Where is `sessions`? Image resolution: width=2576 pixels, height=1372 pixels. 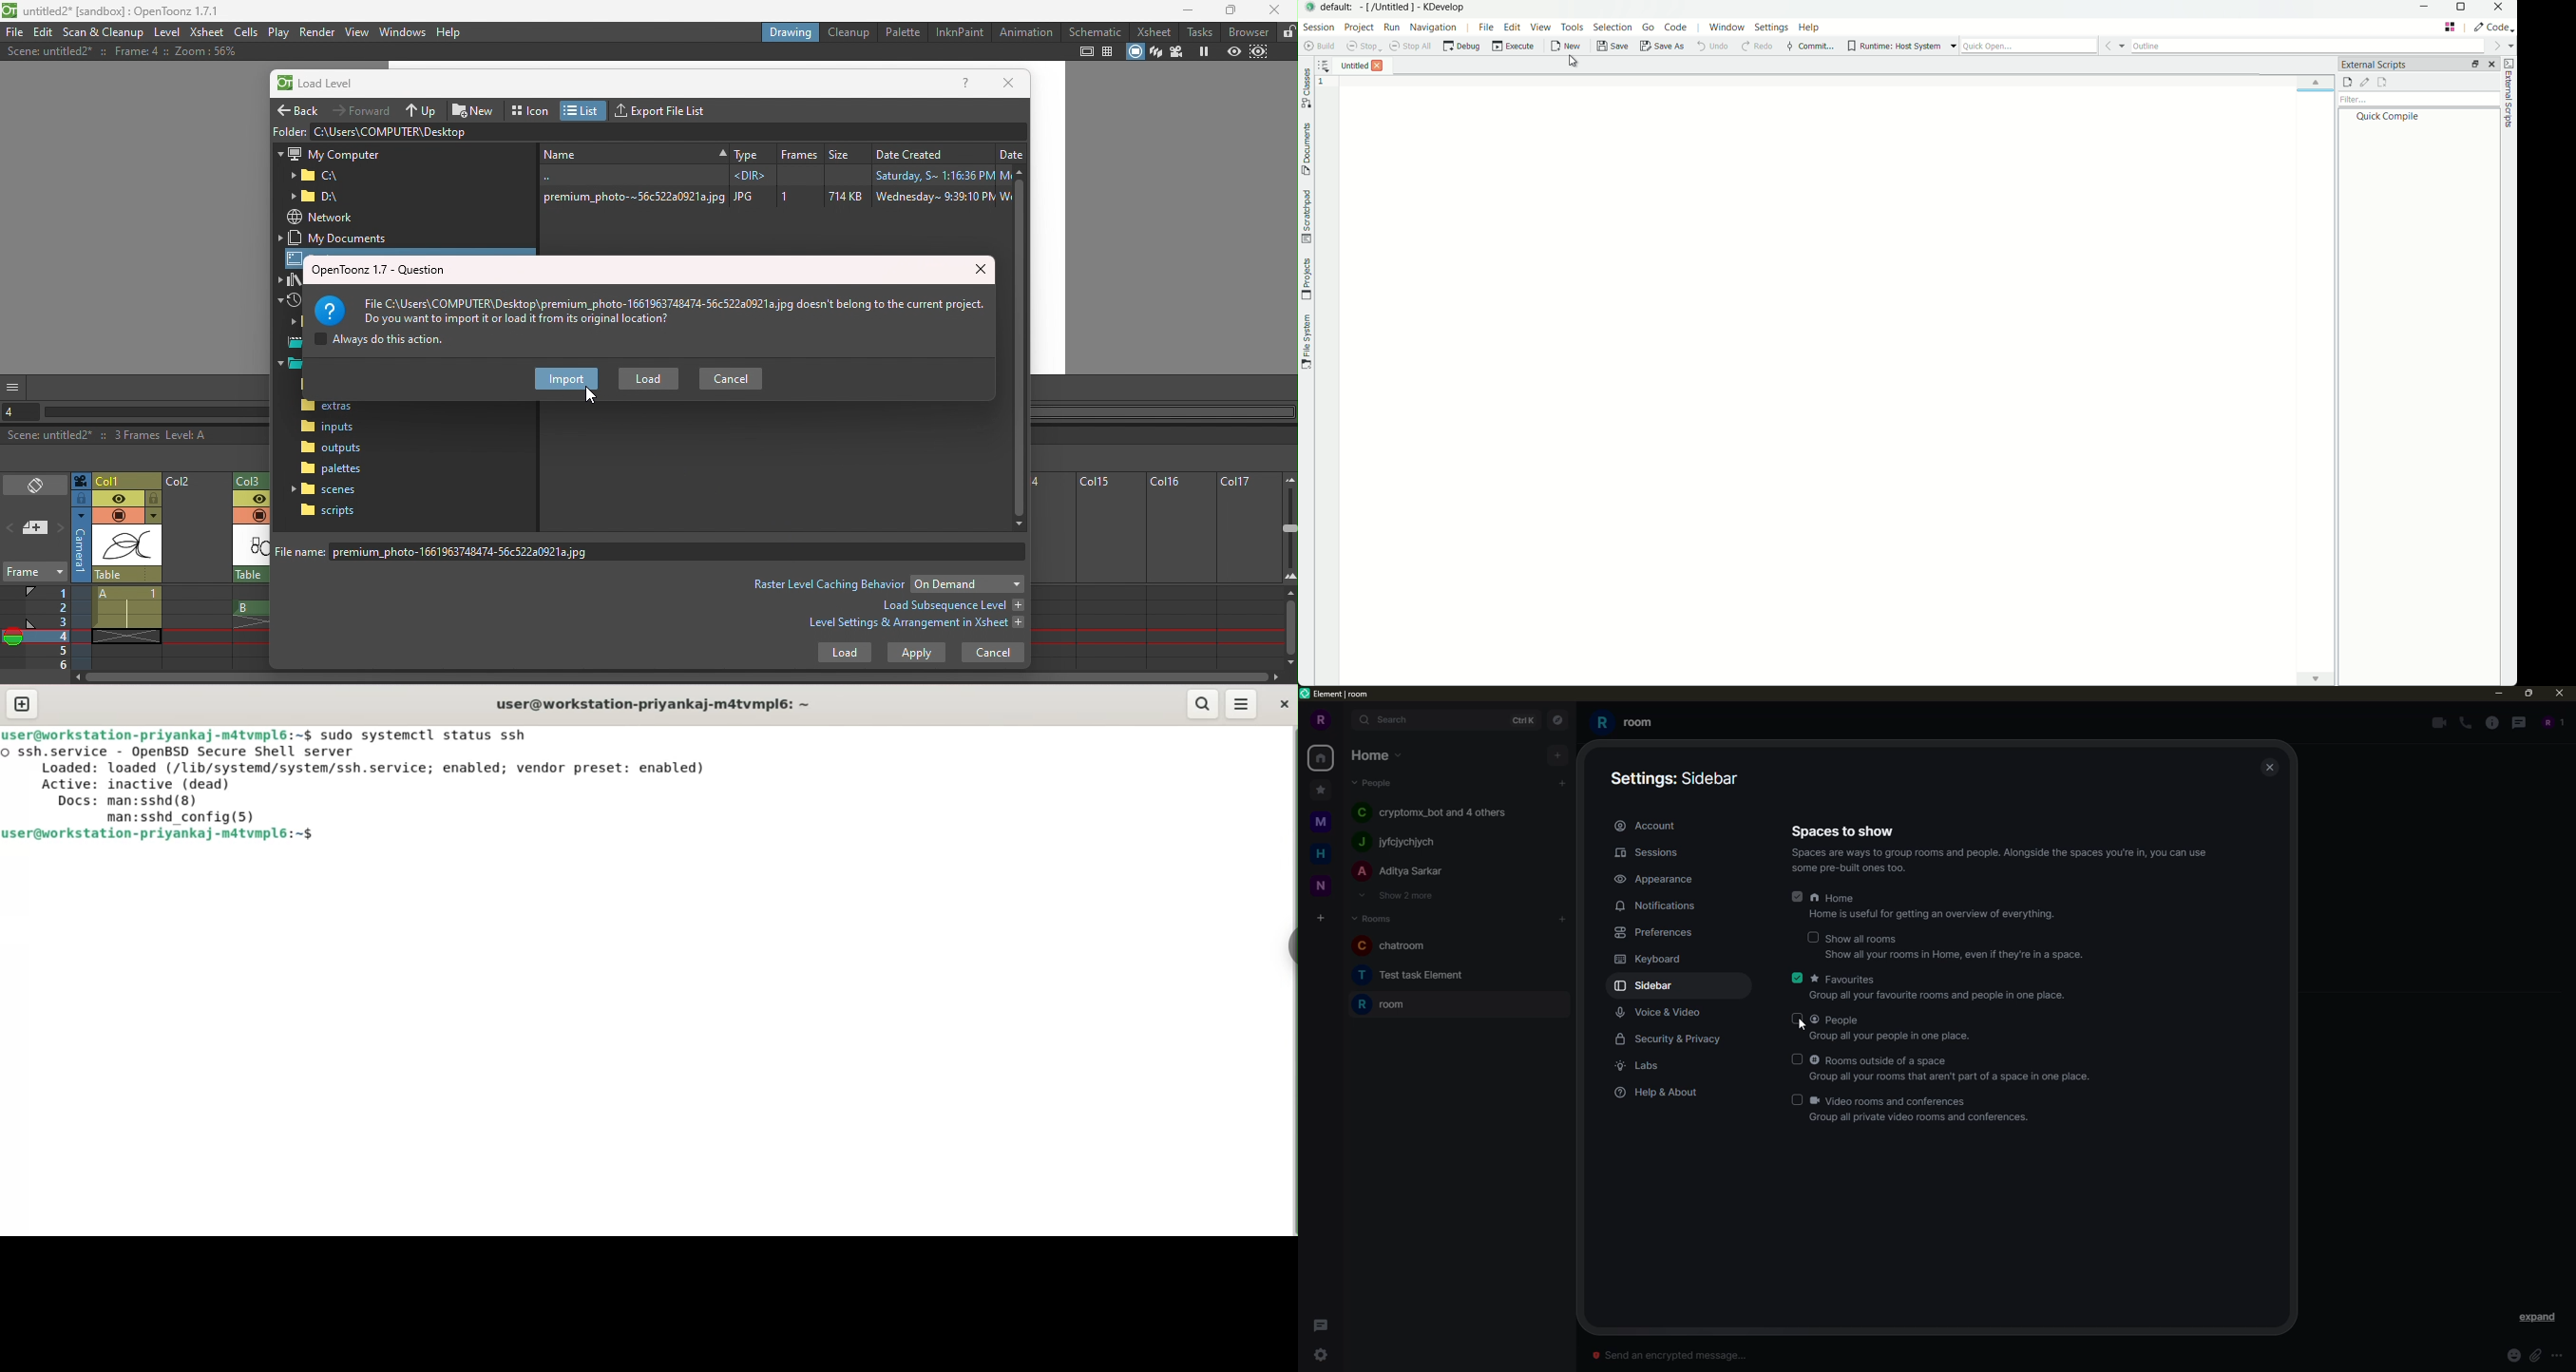 sessions is located at coordinates (1651, 853).